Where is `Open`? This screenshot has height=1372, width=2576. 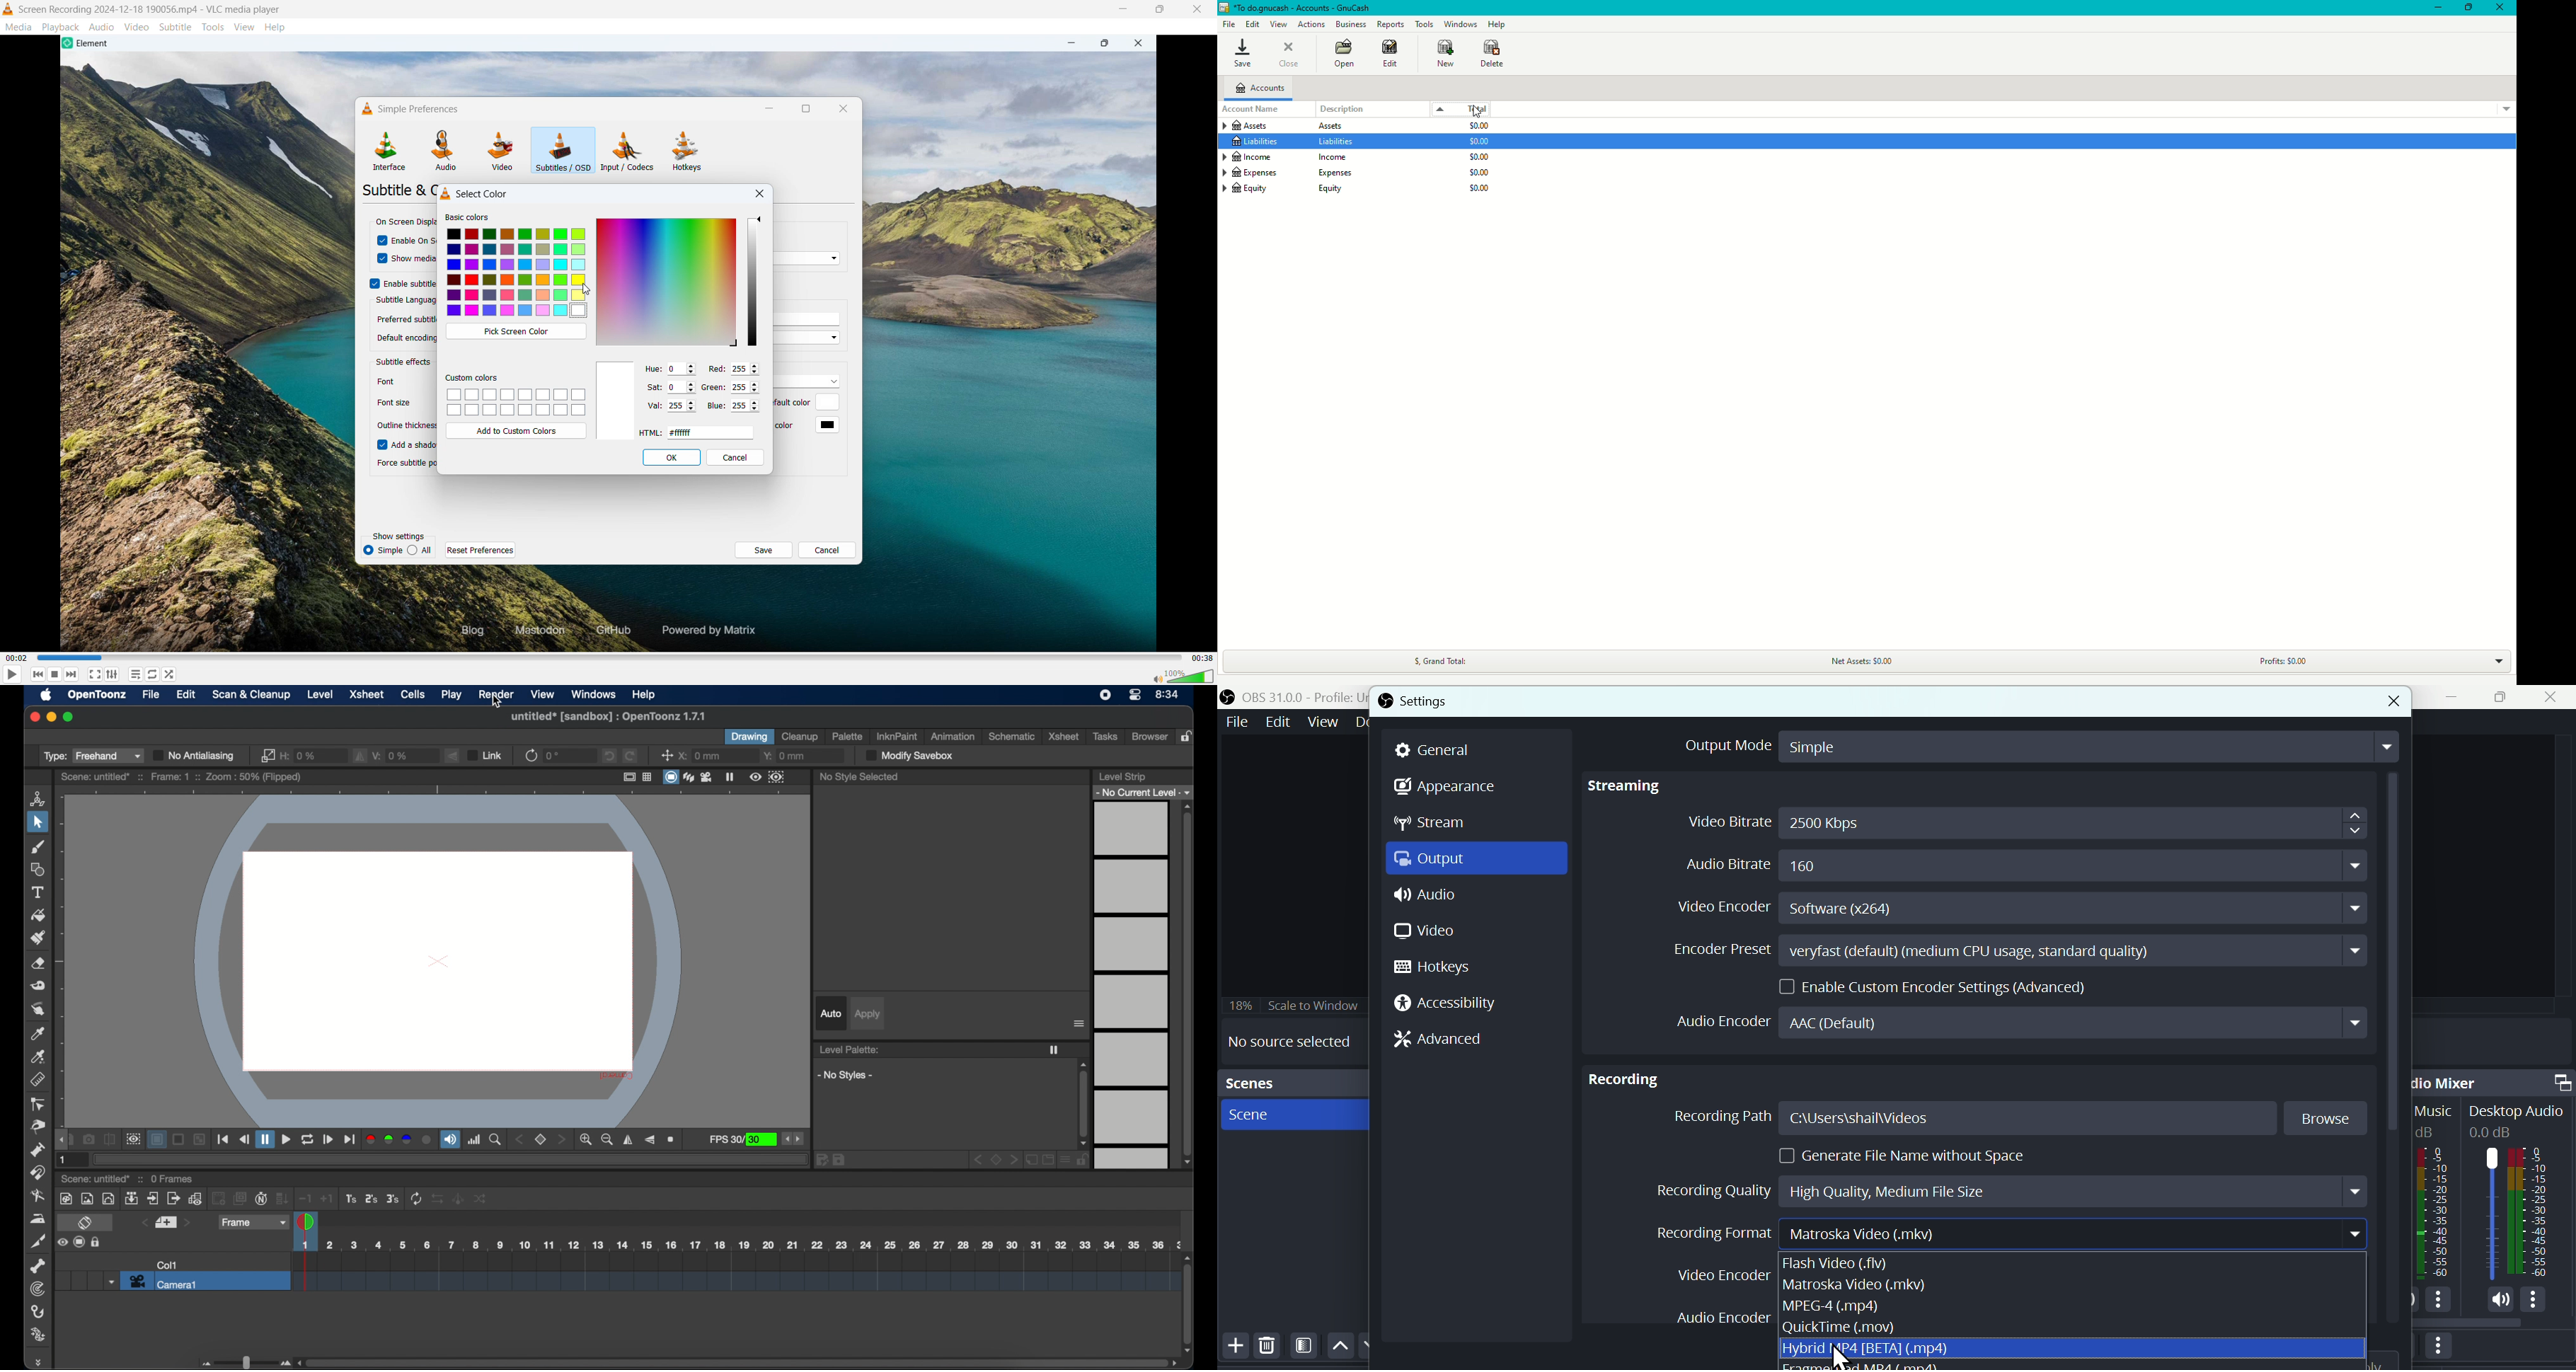
Open is located at coordinates (1343, 54).